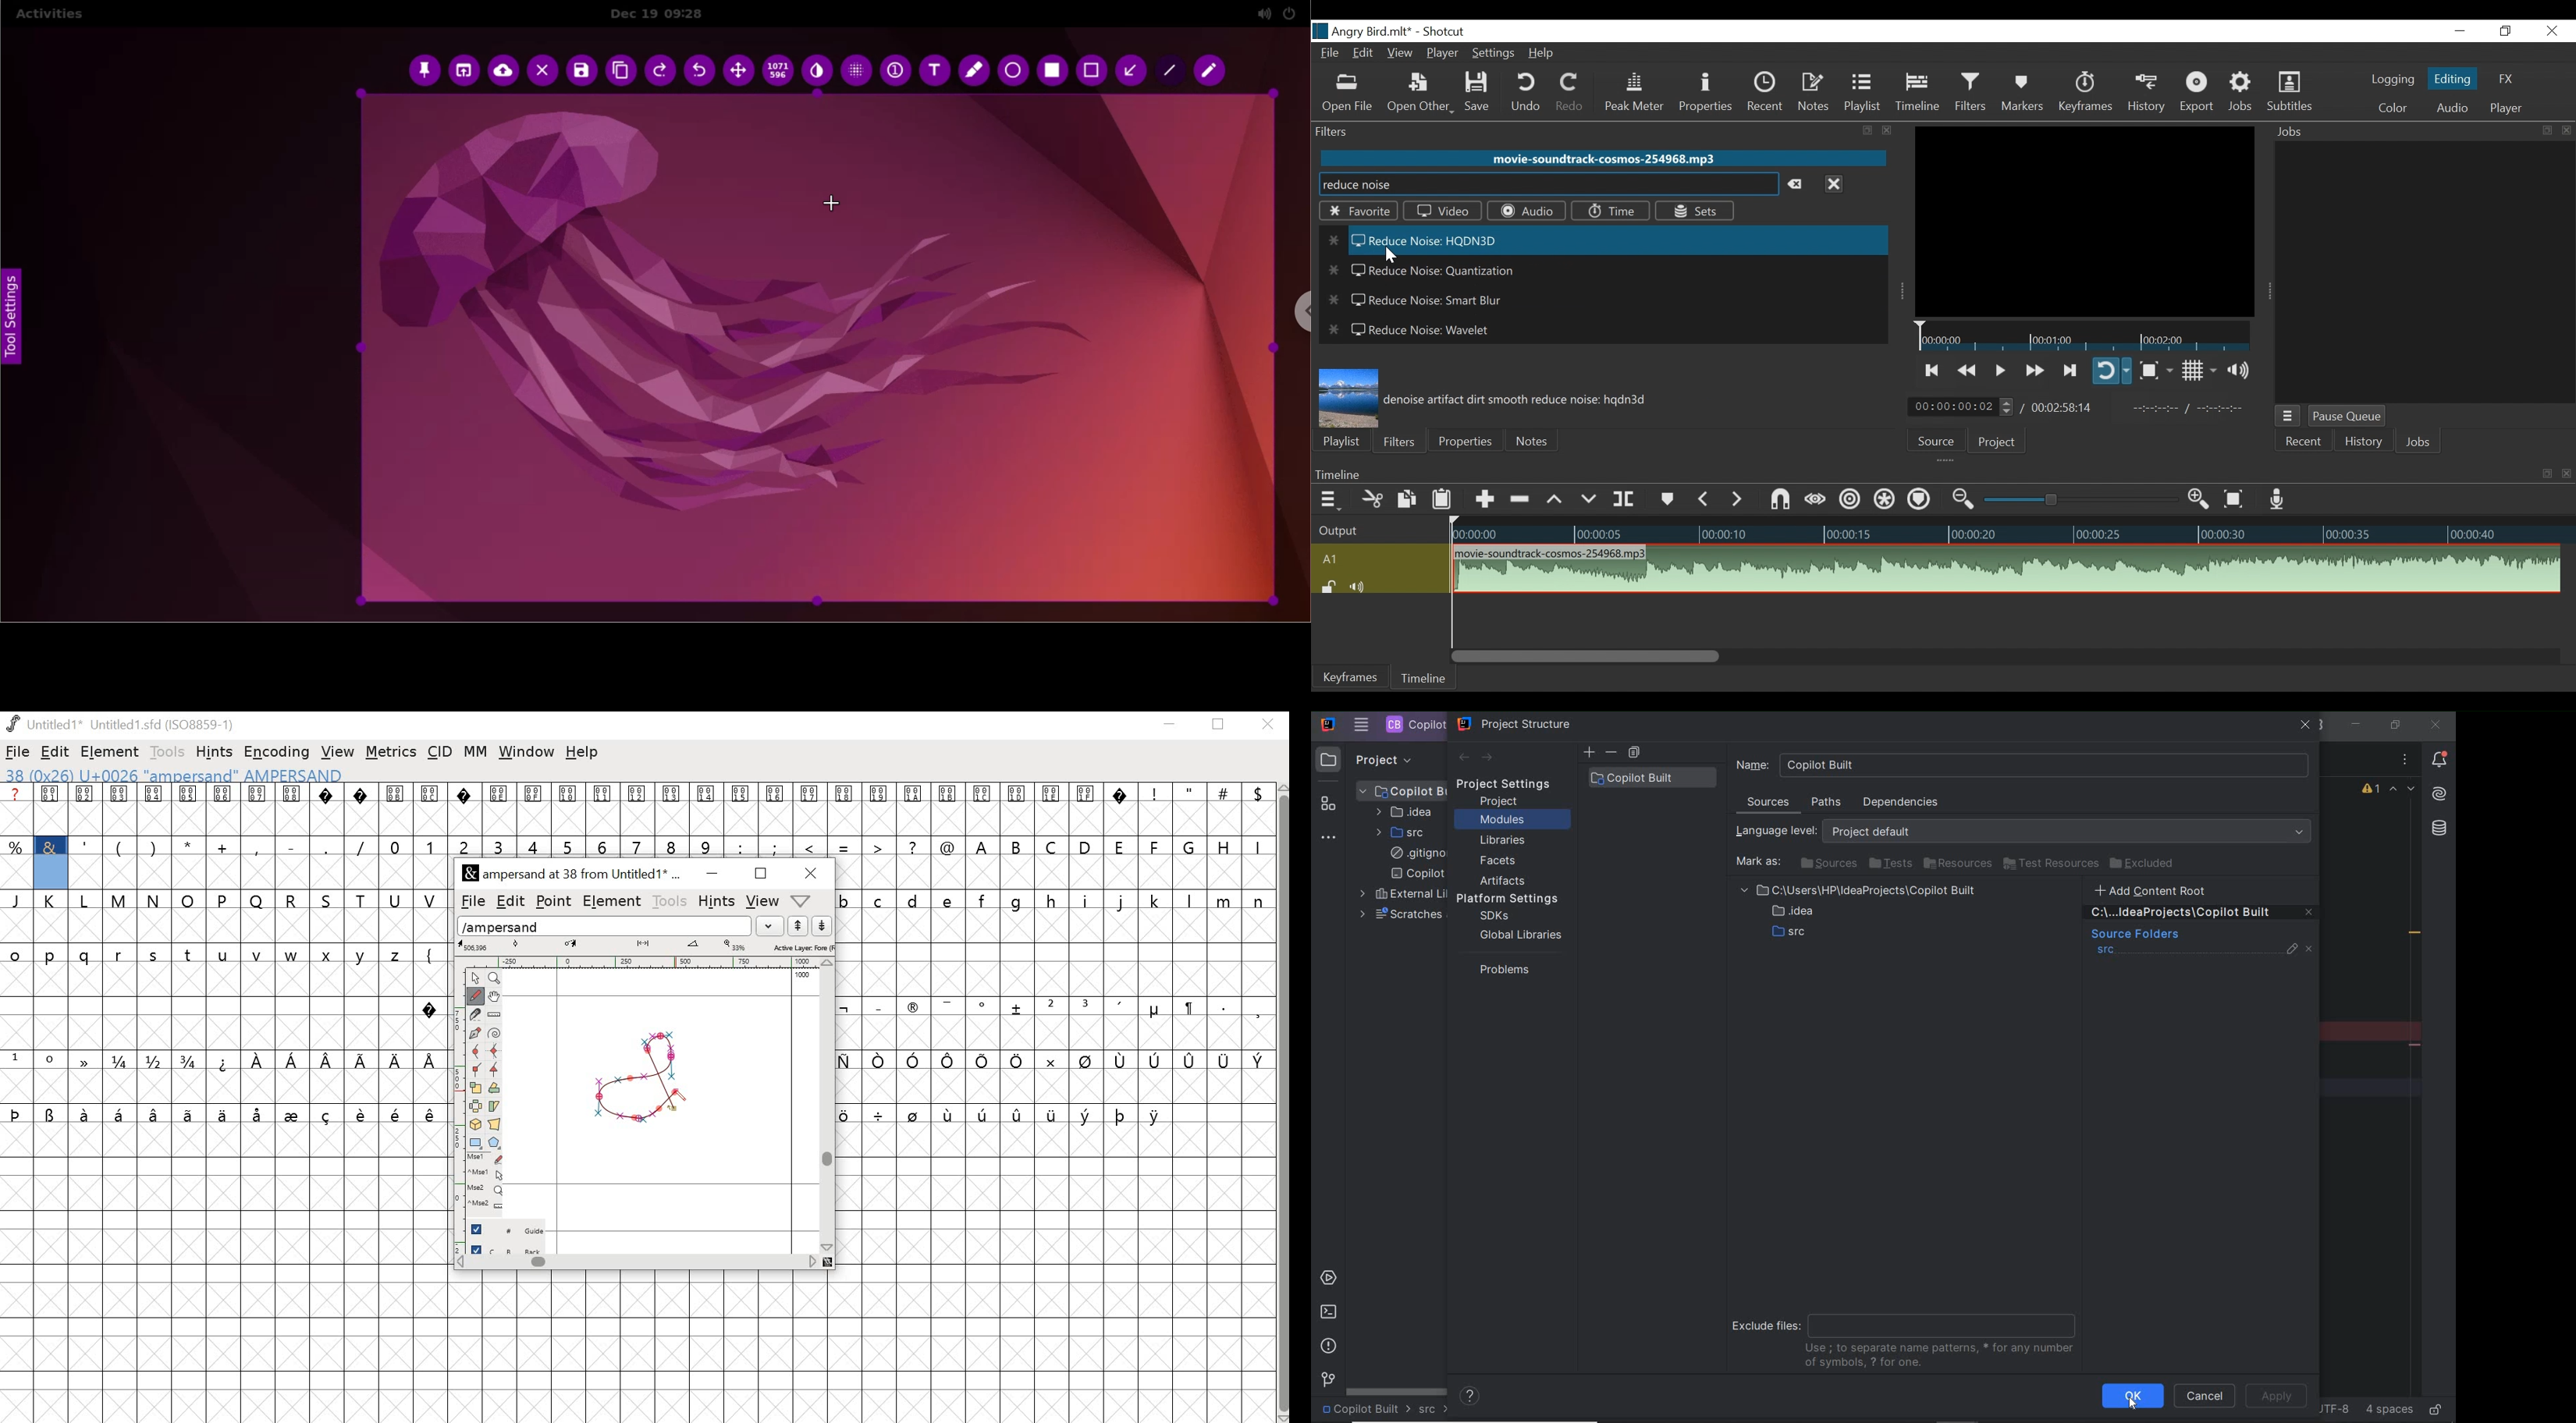  Describe the element at coordinates (1085, 1061) in the screenshot. I see `symbol` at that location.